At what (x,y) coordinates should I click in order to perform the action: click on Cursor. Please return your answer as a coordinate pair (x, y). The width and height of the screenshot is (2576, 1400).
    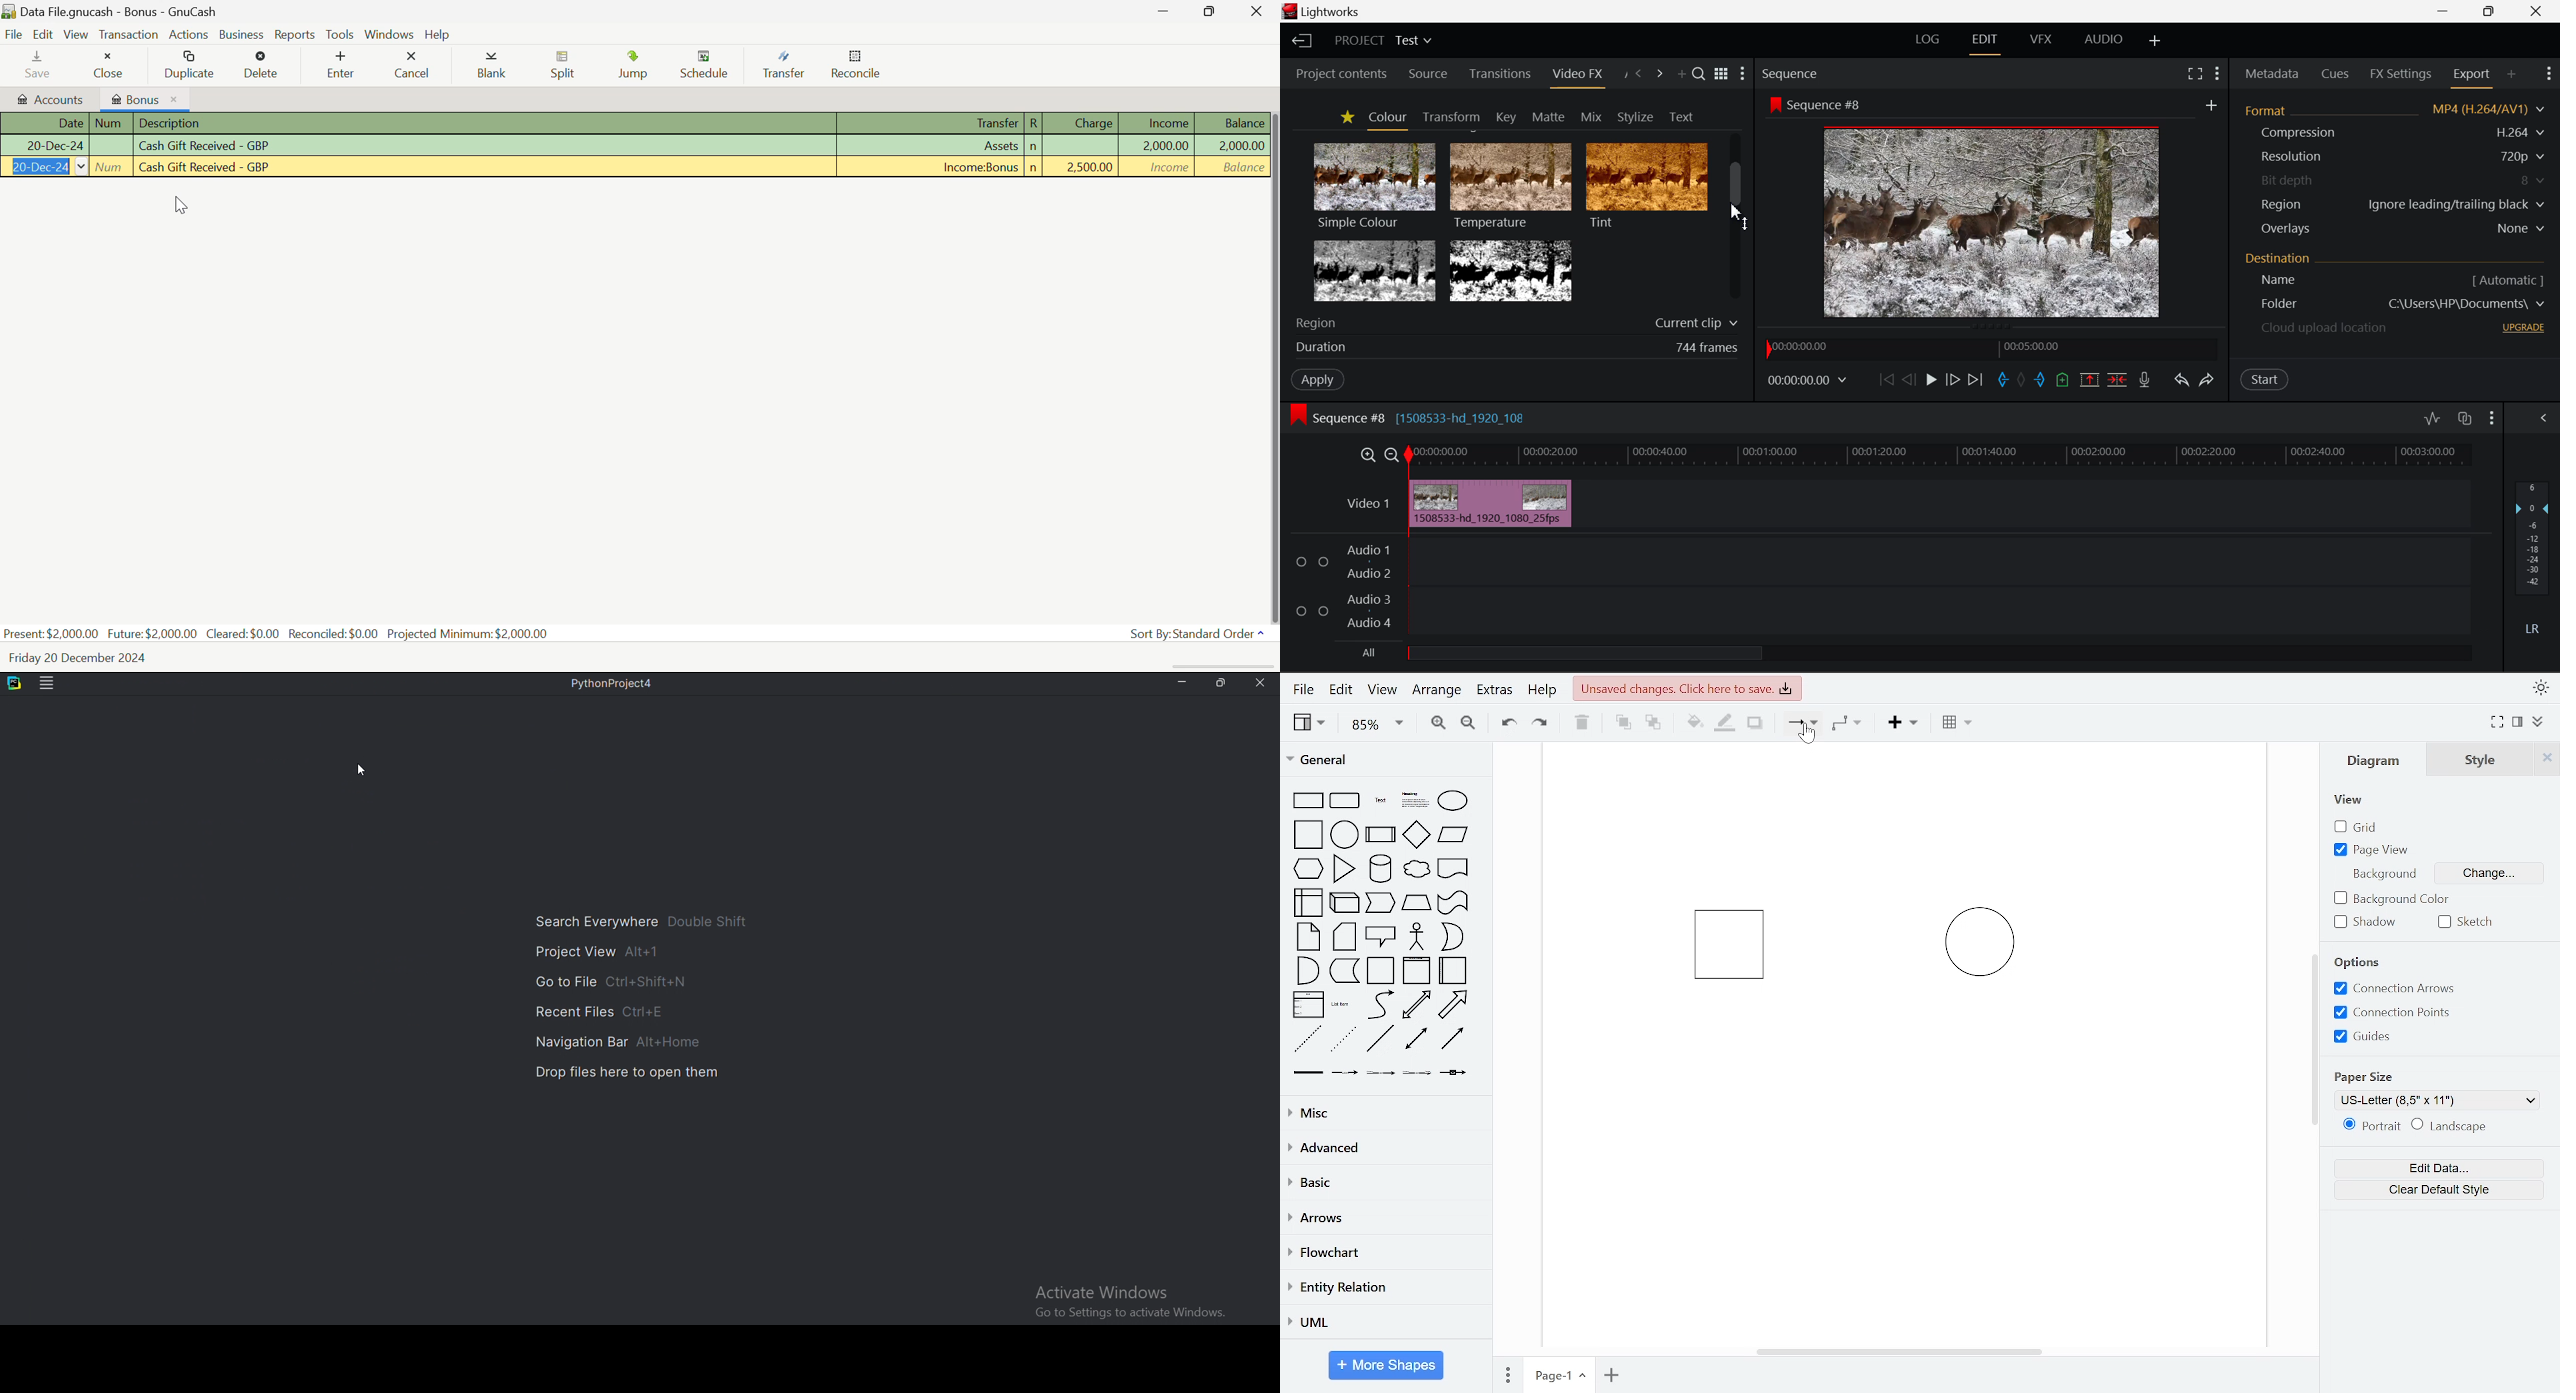
    Looking at the image, I should click on (363, 768).